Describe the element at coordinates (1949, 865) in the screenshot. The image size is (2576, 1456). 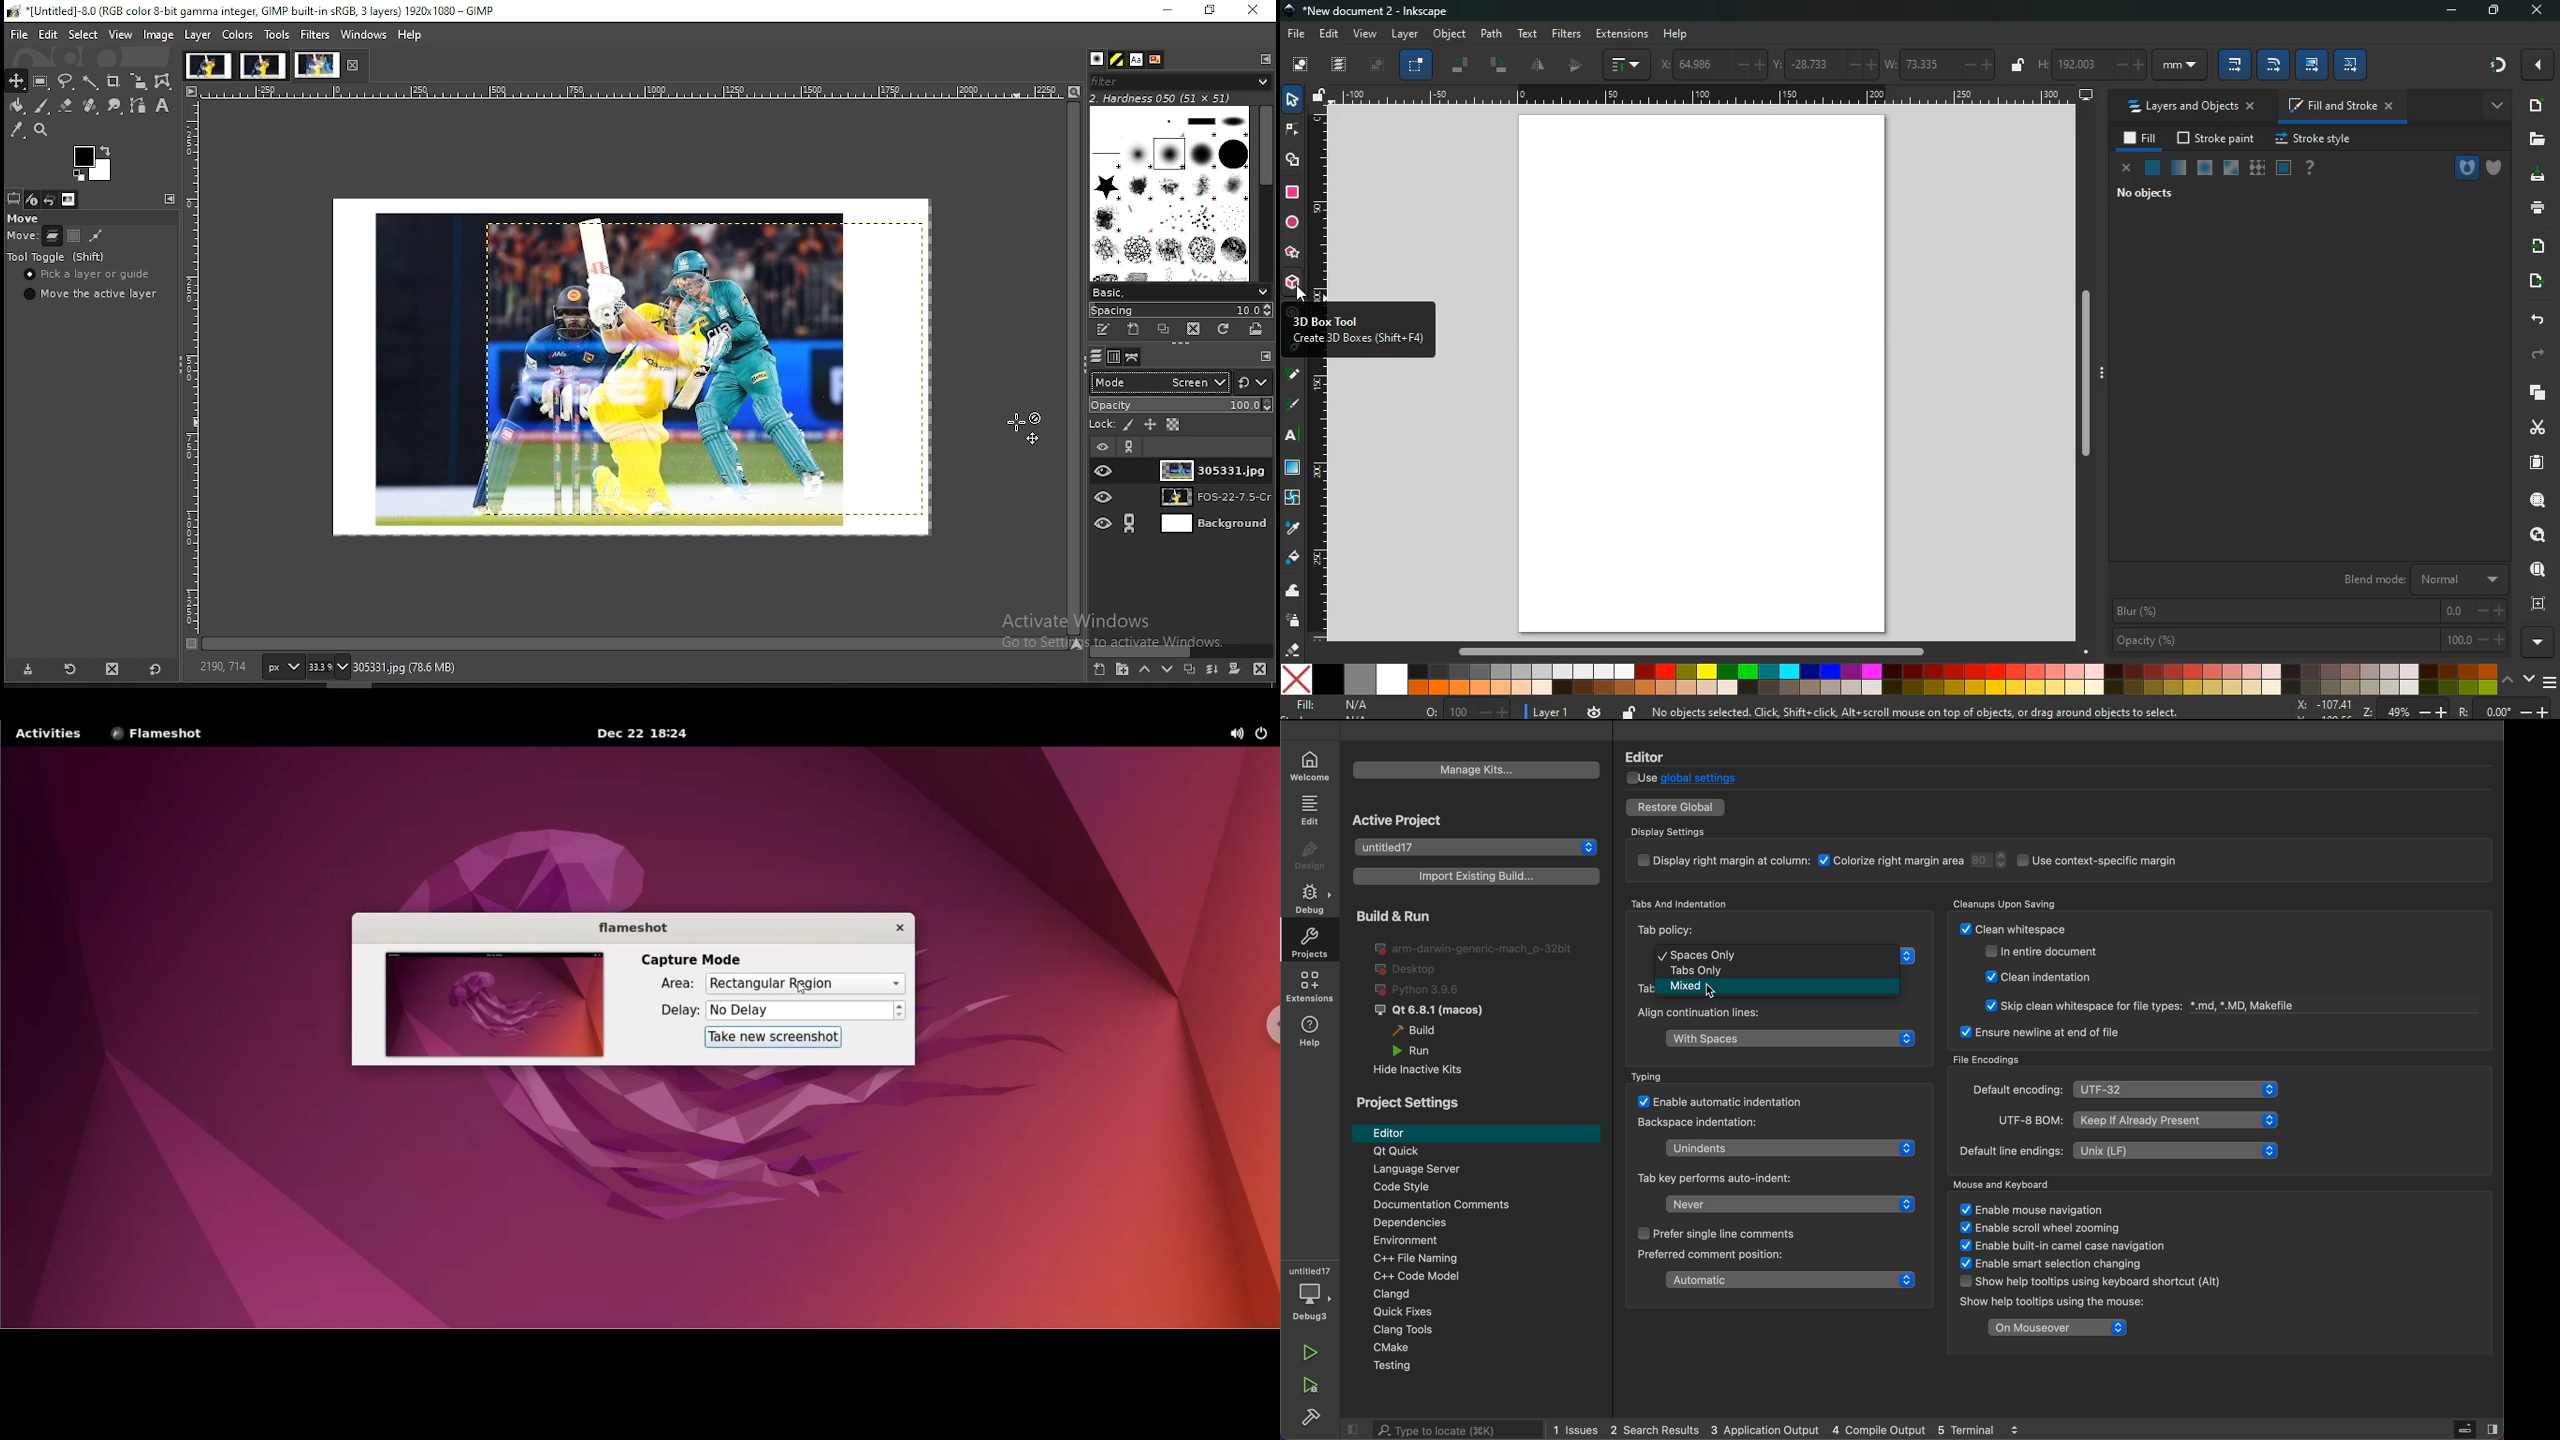
I see `display settings` at that location.